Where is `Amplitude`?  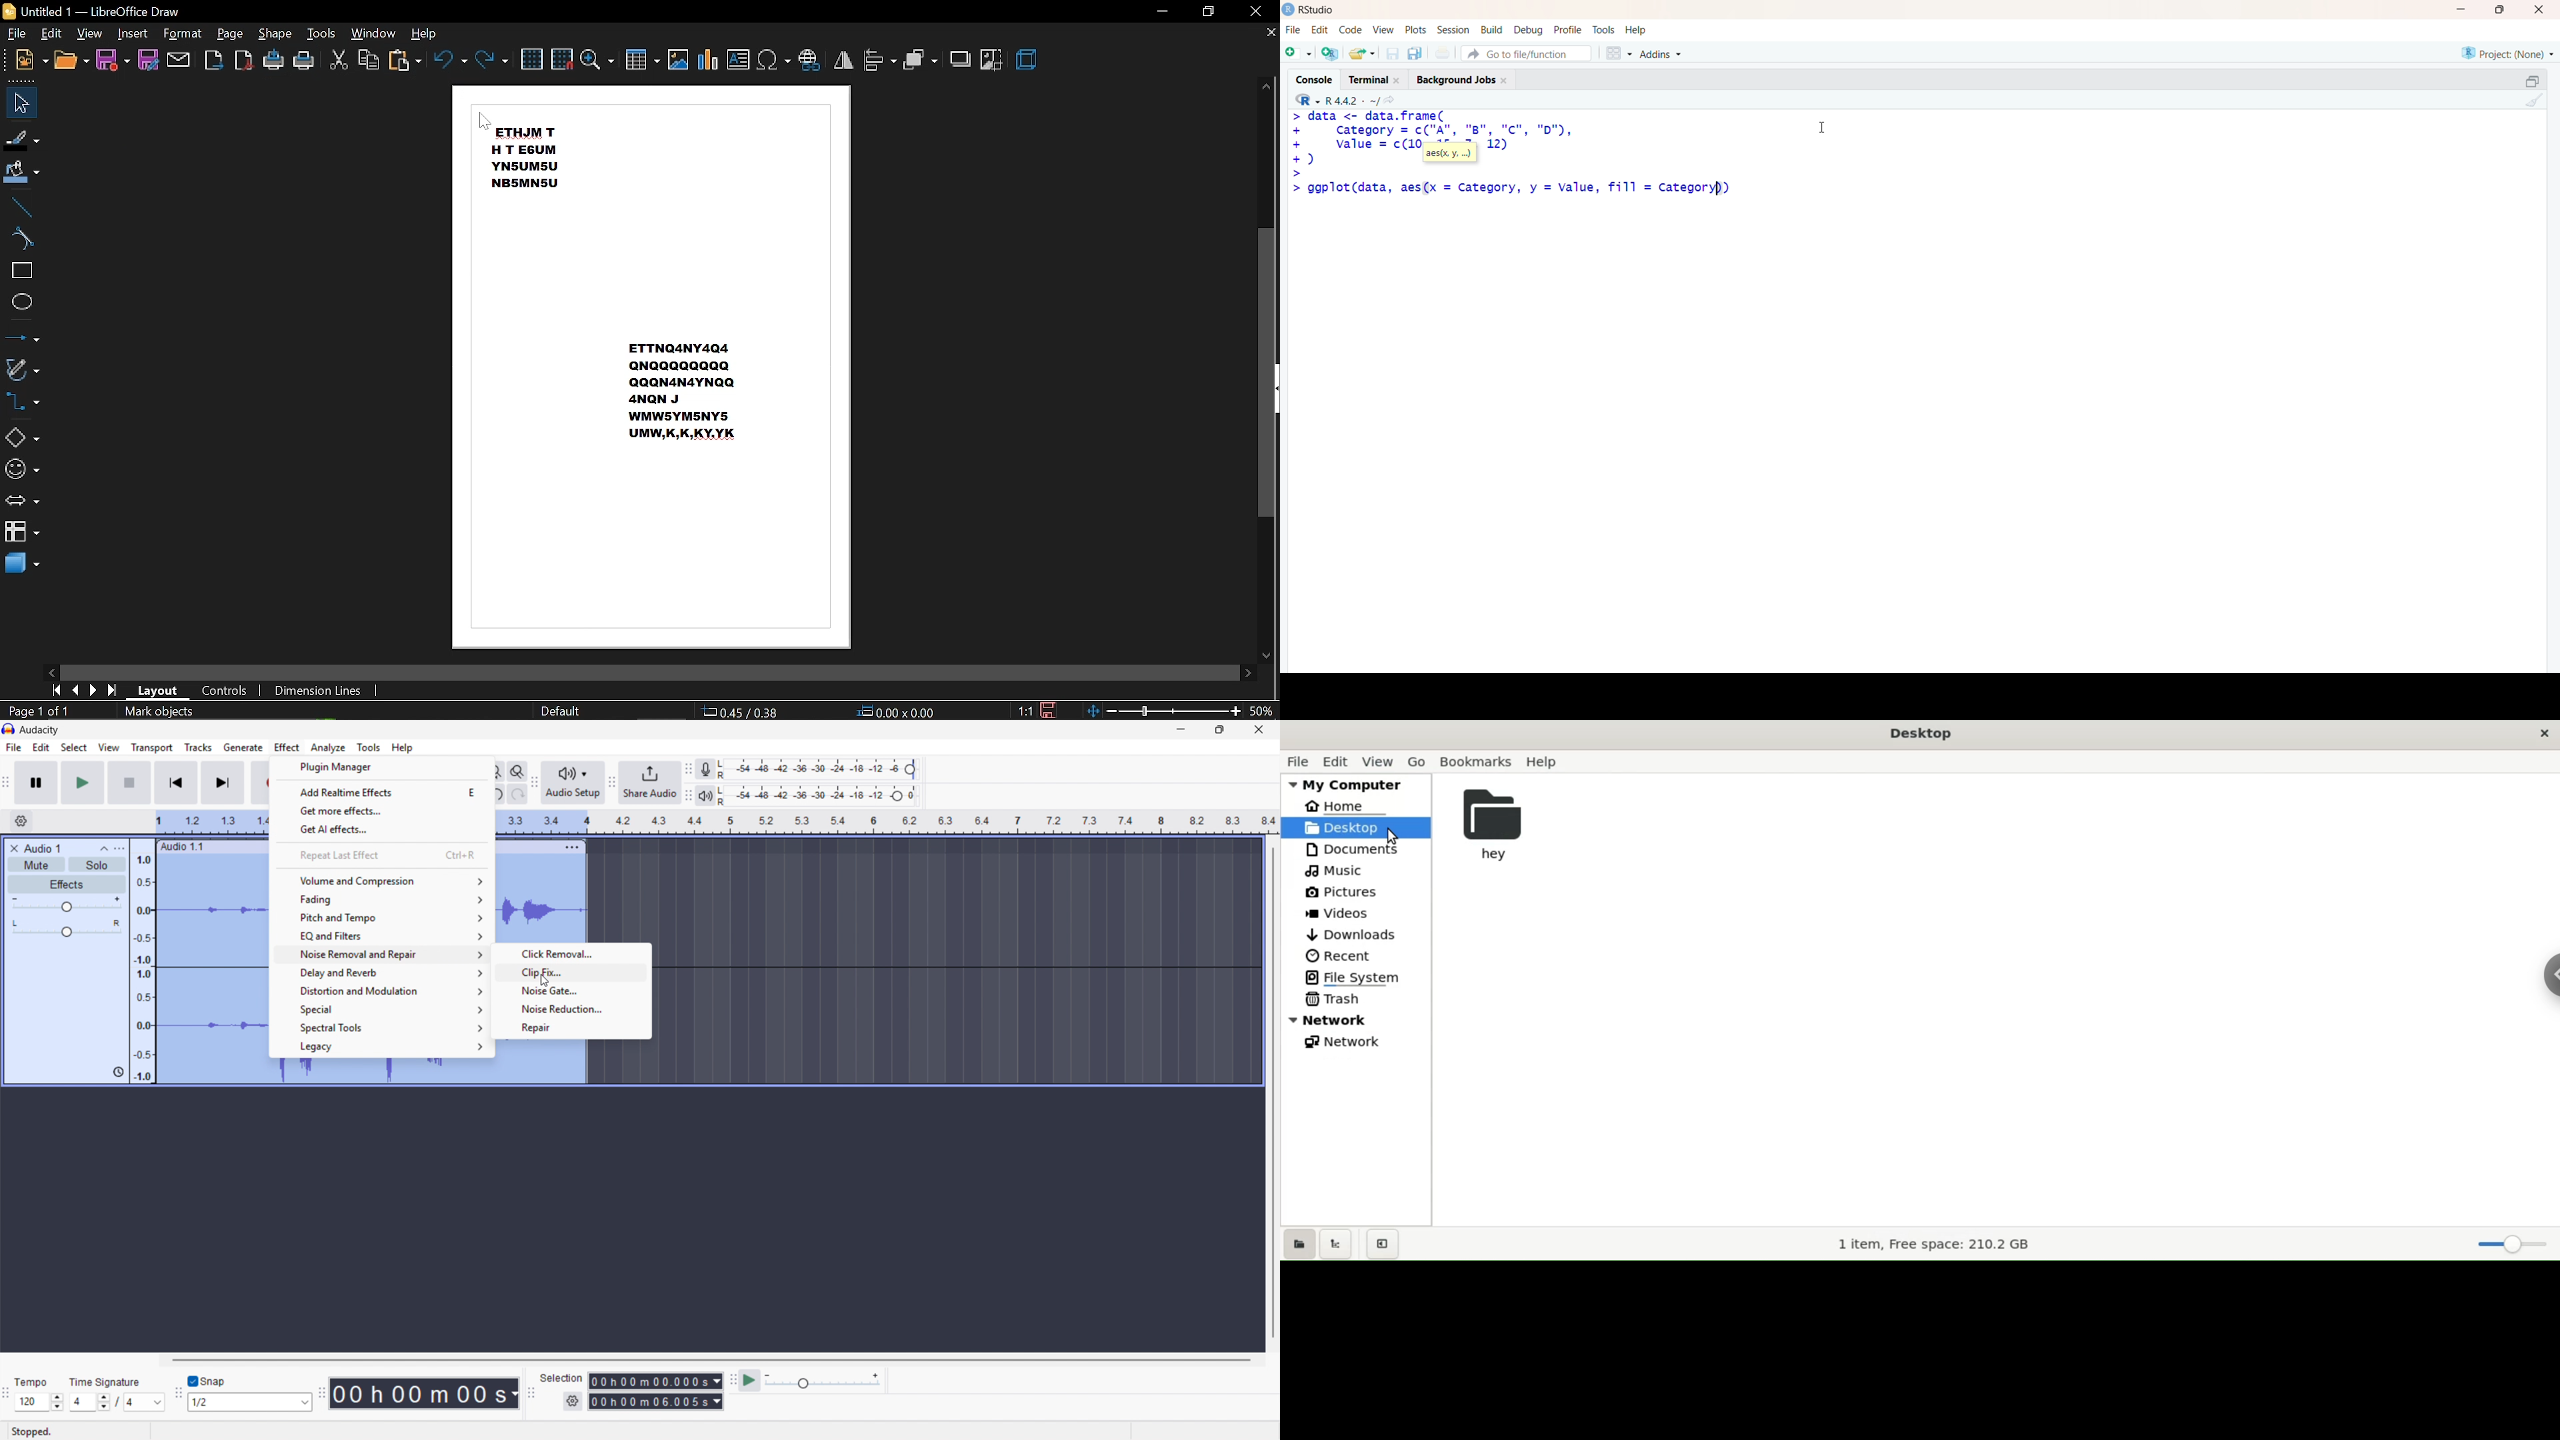
Amplitude is located at coordinates (142, 961).